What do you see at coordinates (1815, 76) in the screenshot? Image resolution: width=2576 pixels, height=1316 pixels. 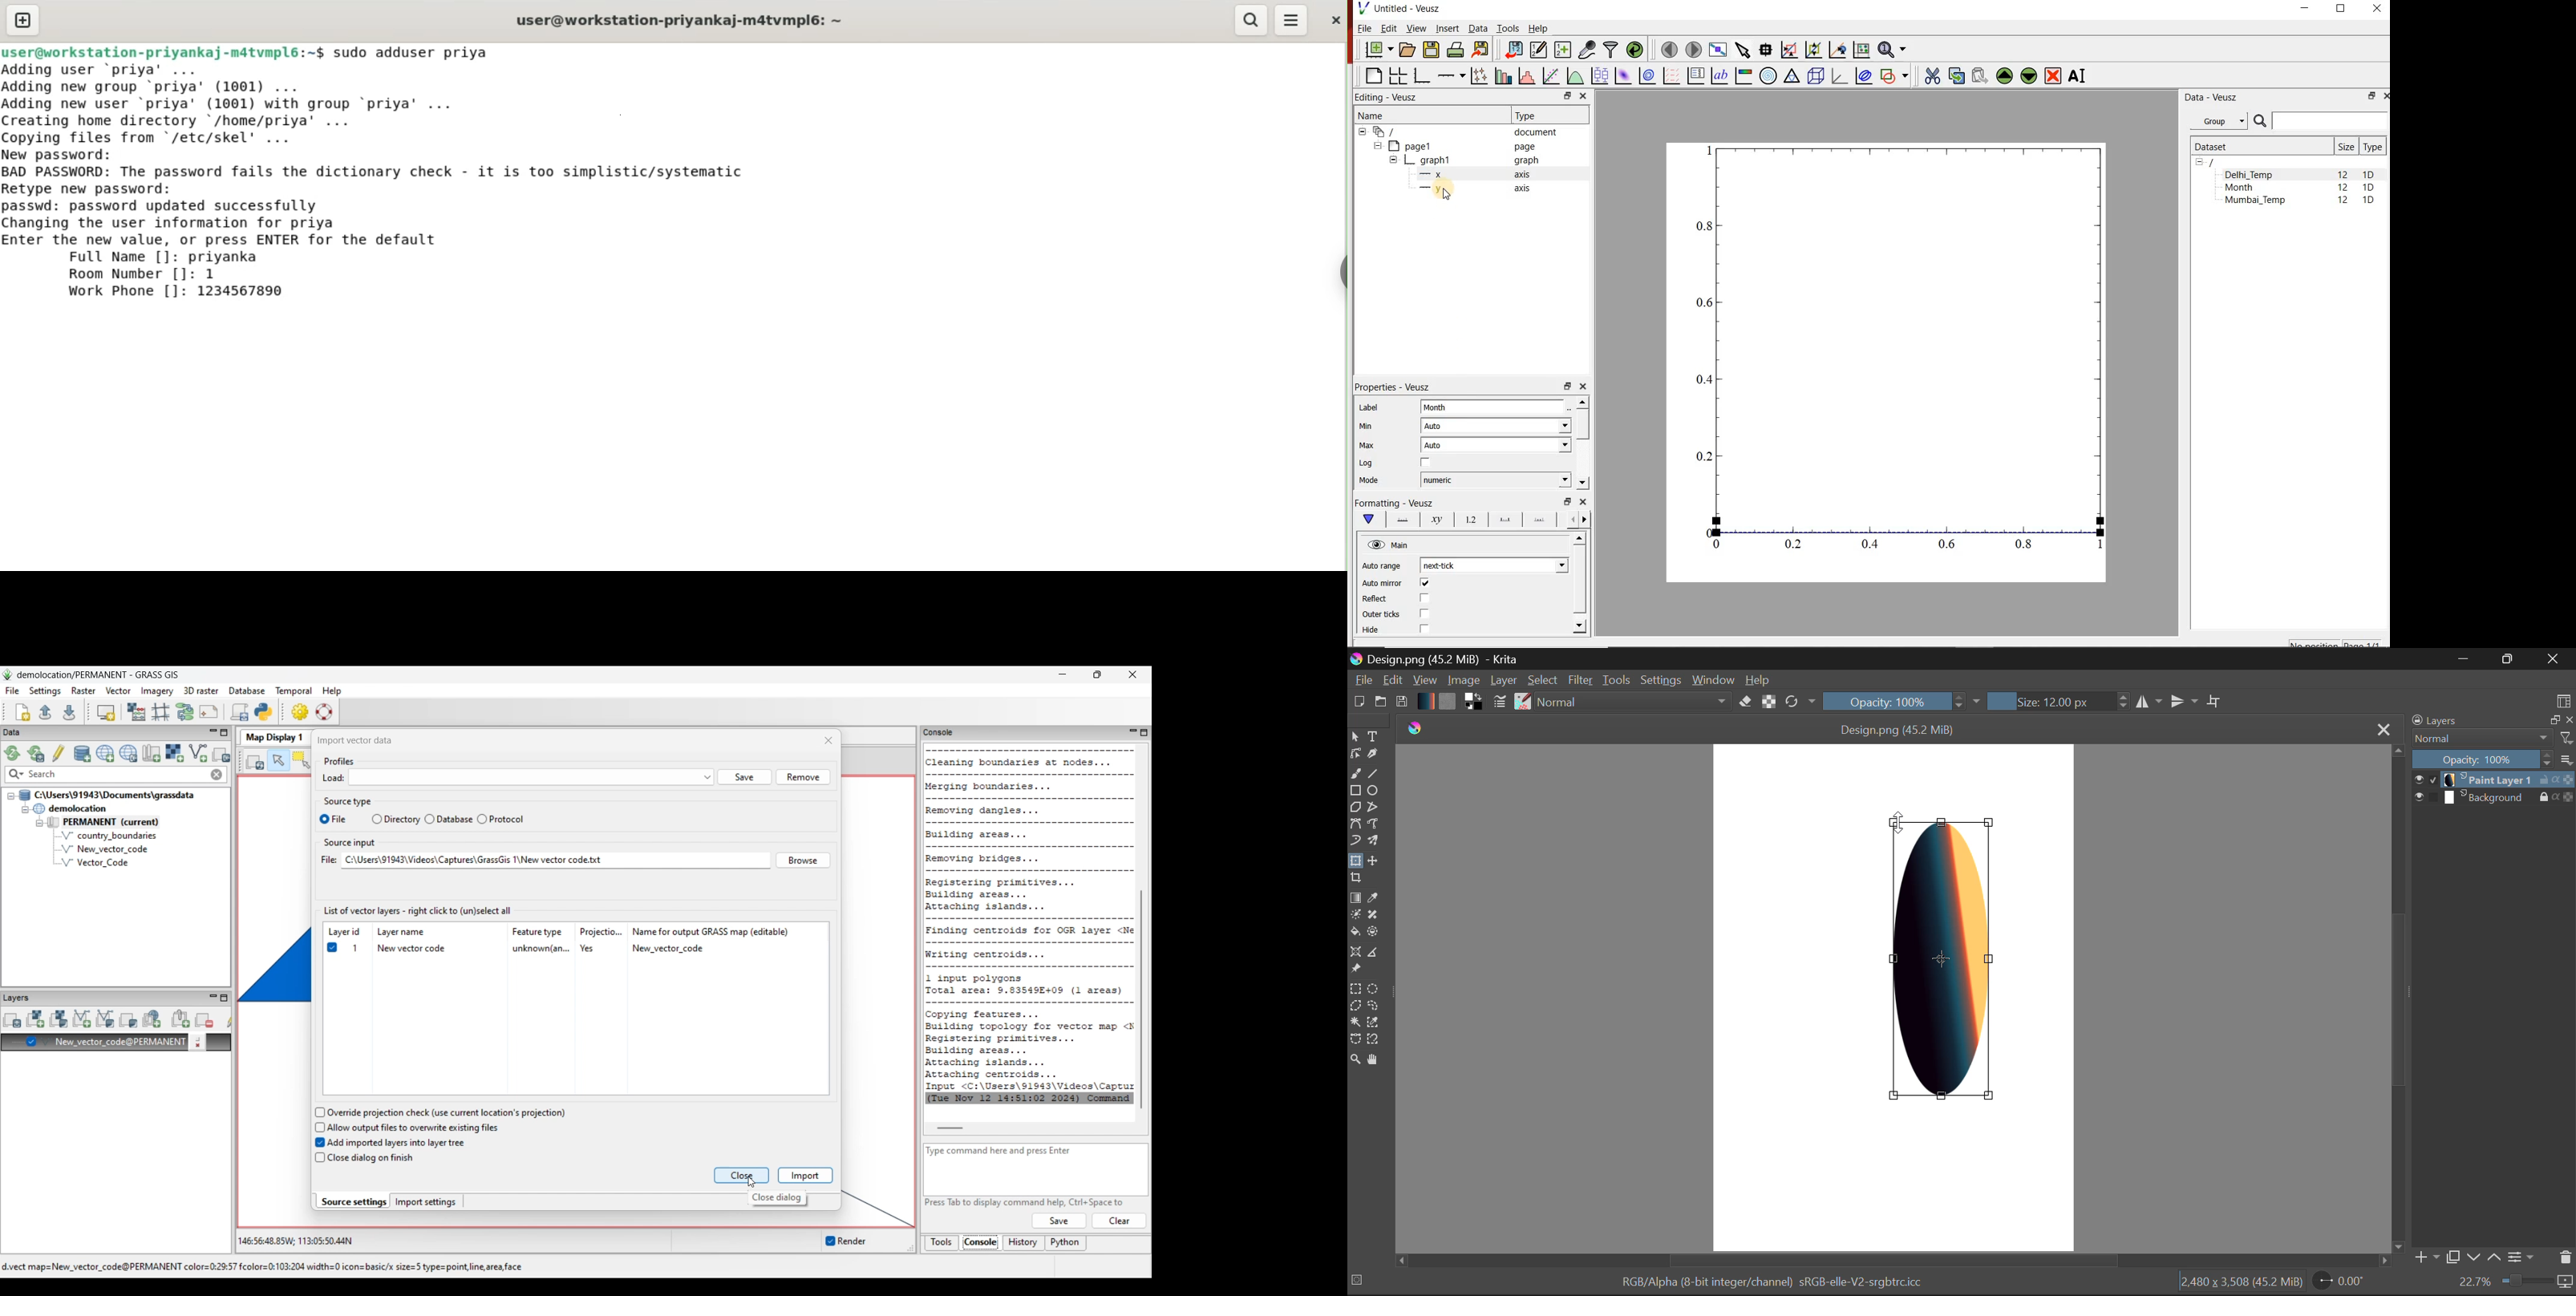 I see `3d scene` at bounding box center [1815, 76].